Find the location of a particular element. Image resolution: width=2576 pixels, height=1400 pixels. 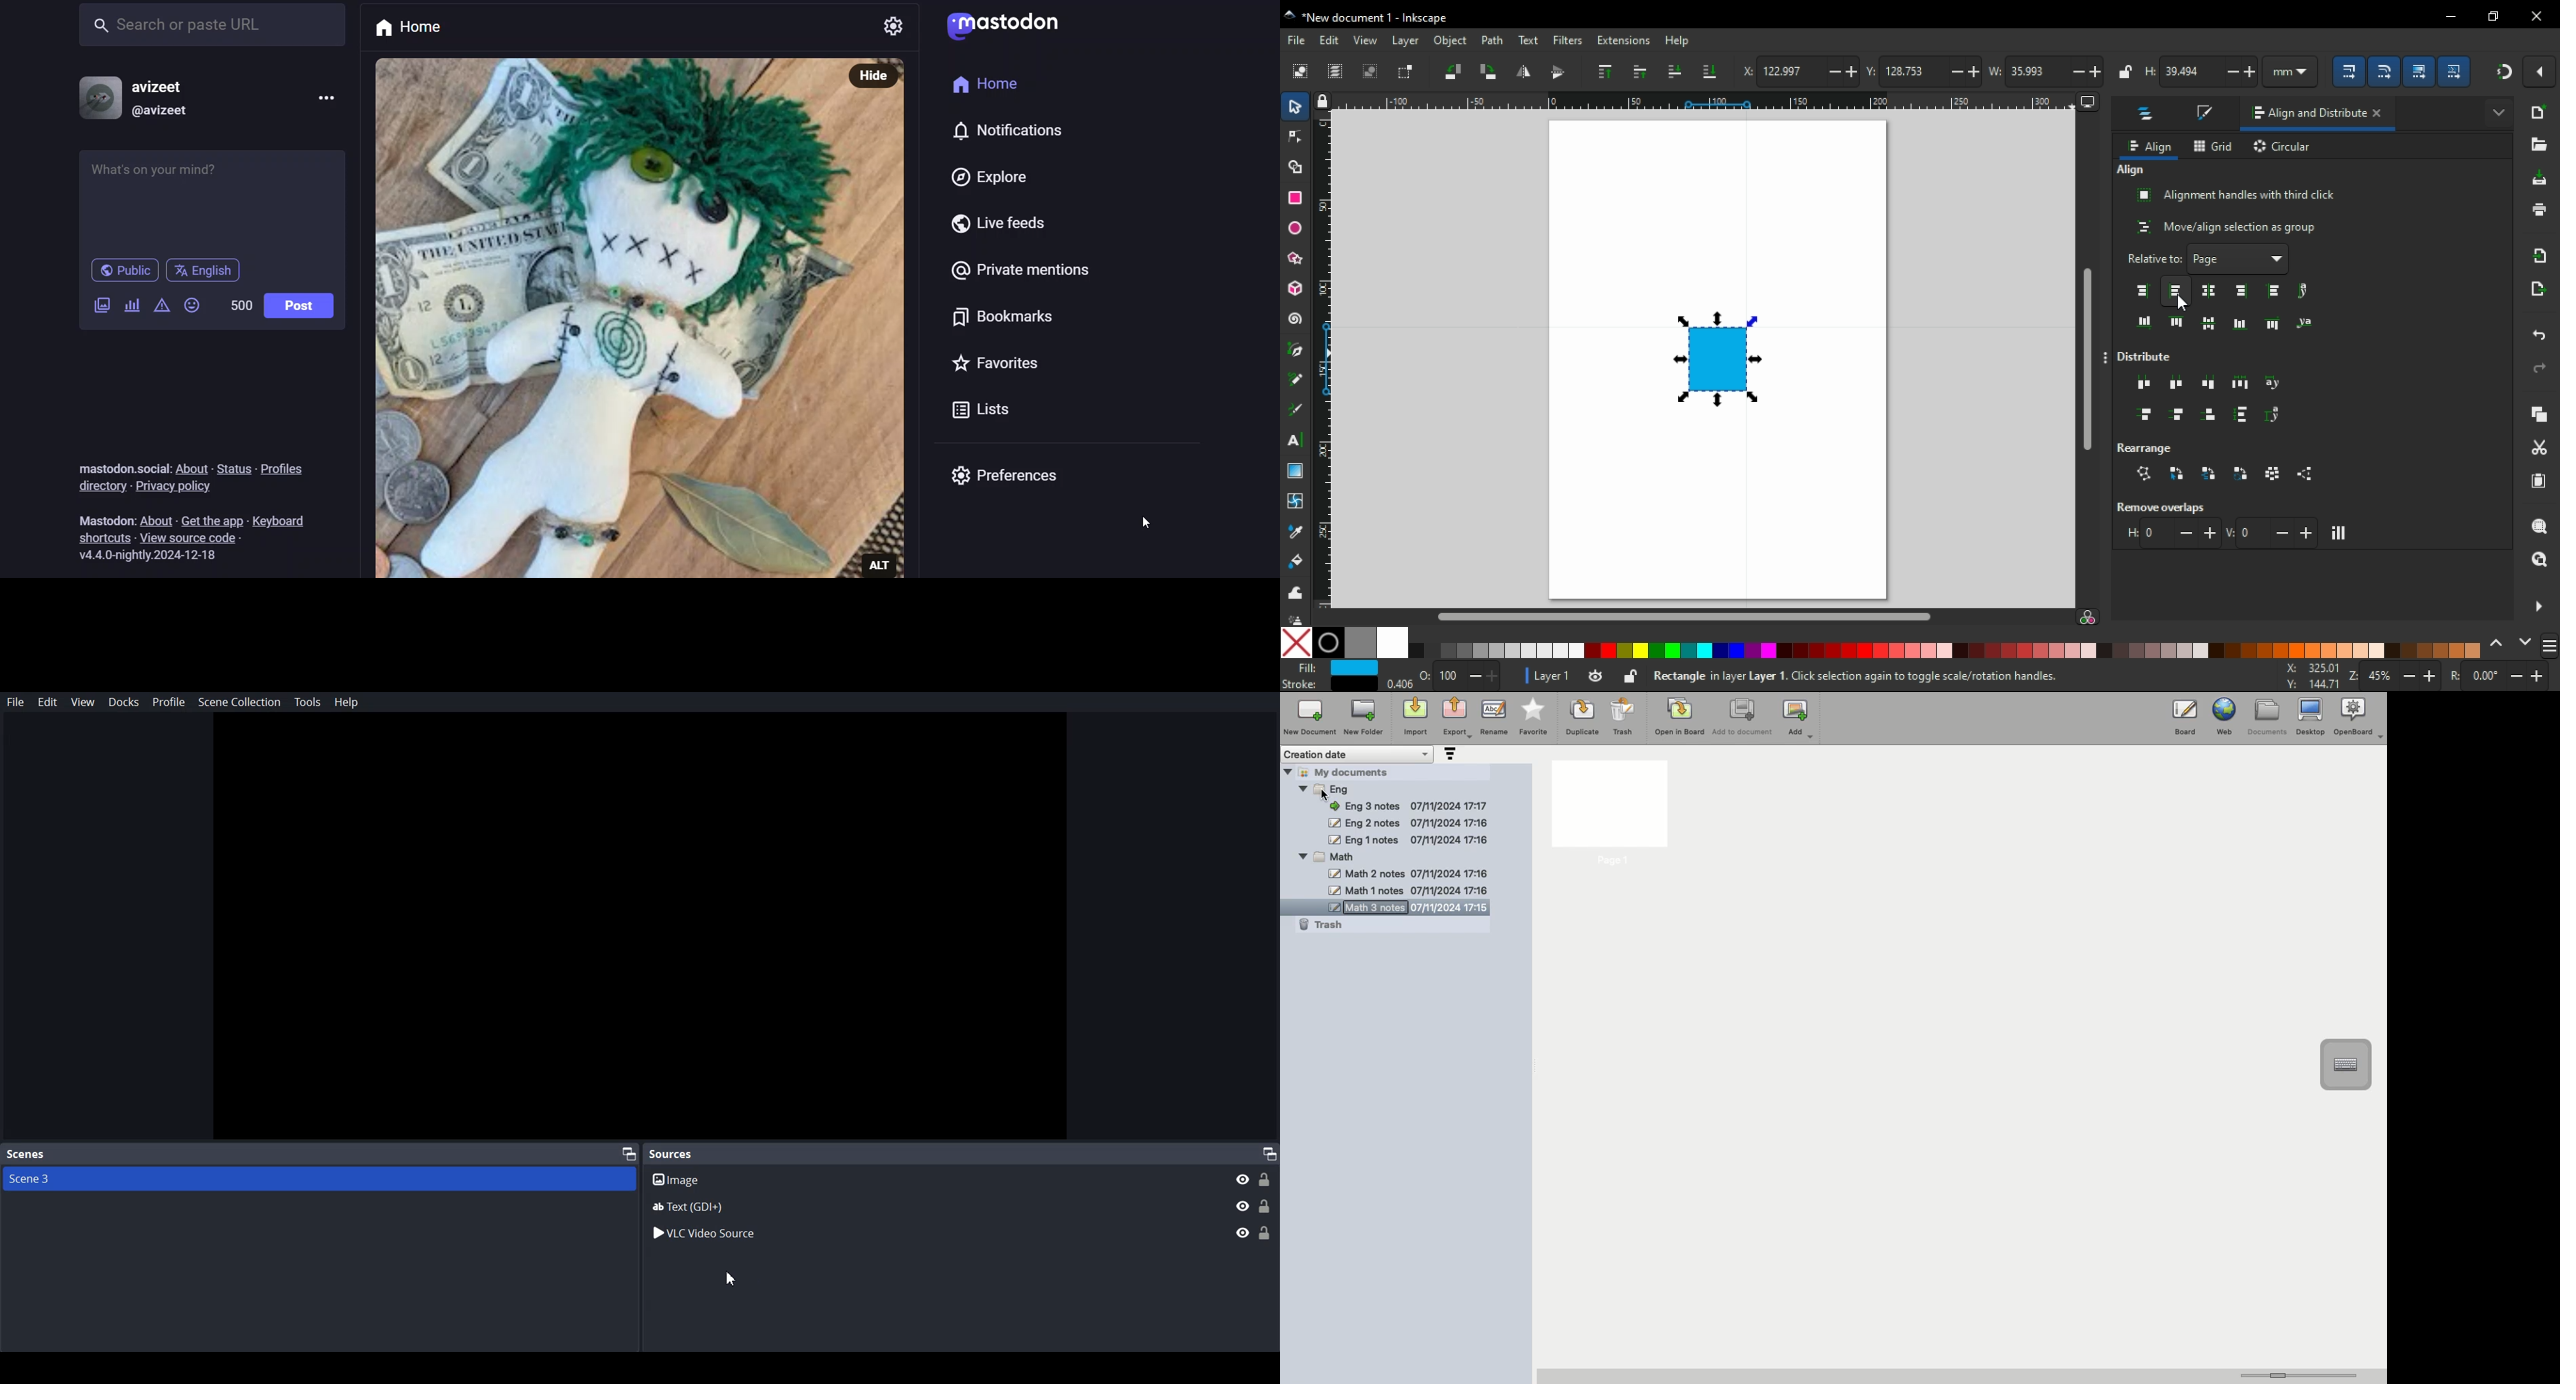

more options is located at coordinates (2106, 360).